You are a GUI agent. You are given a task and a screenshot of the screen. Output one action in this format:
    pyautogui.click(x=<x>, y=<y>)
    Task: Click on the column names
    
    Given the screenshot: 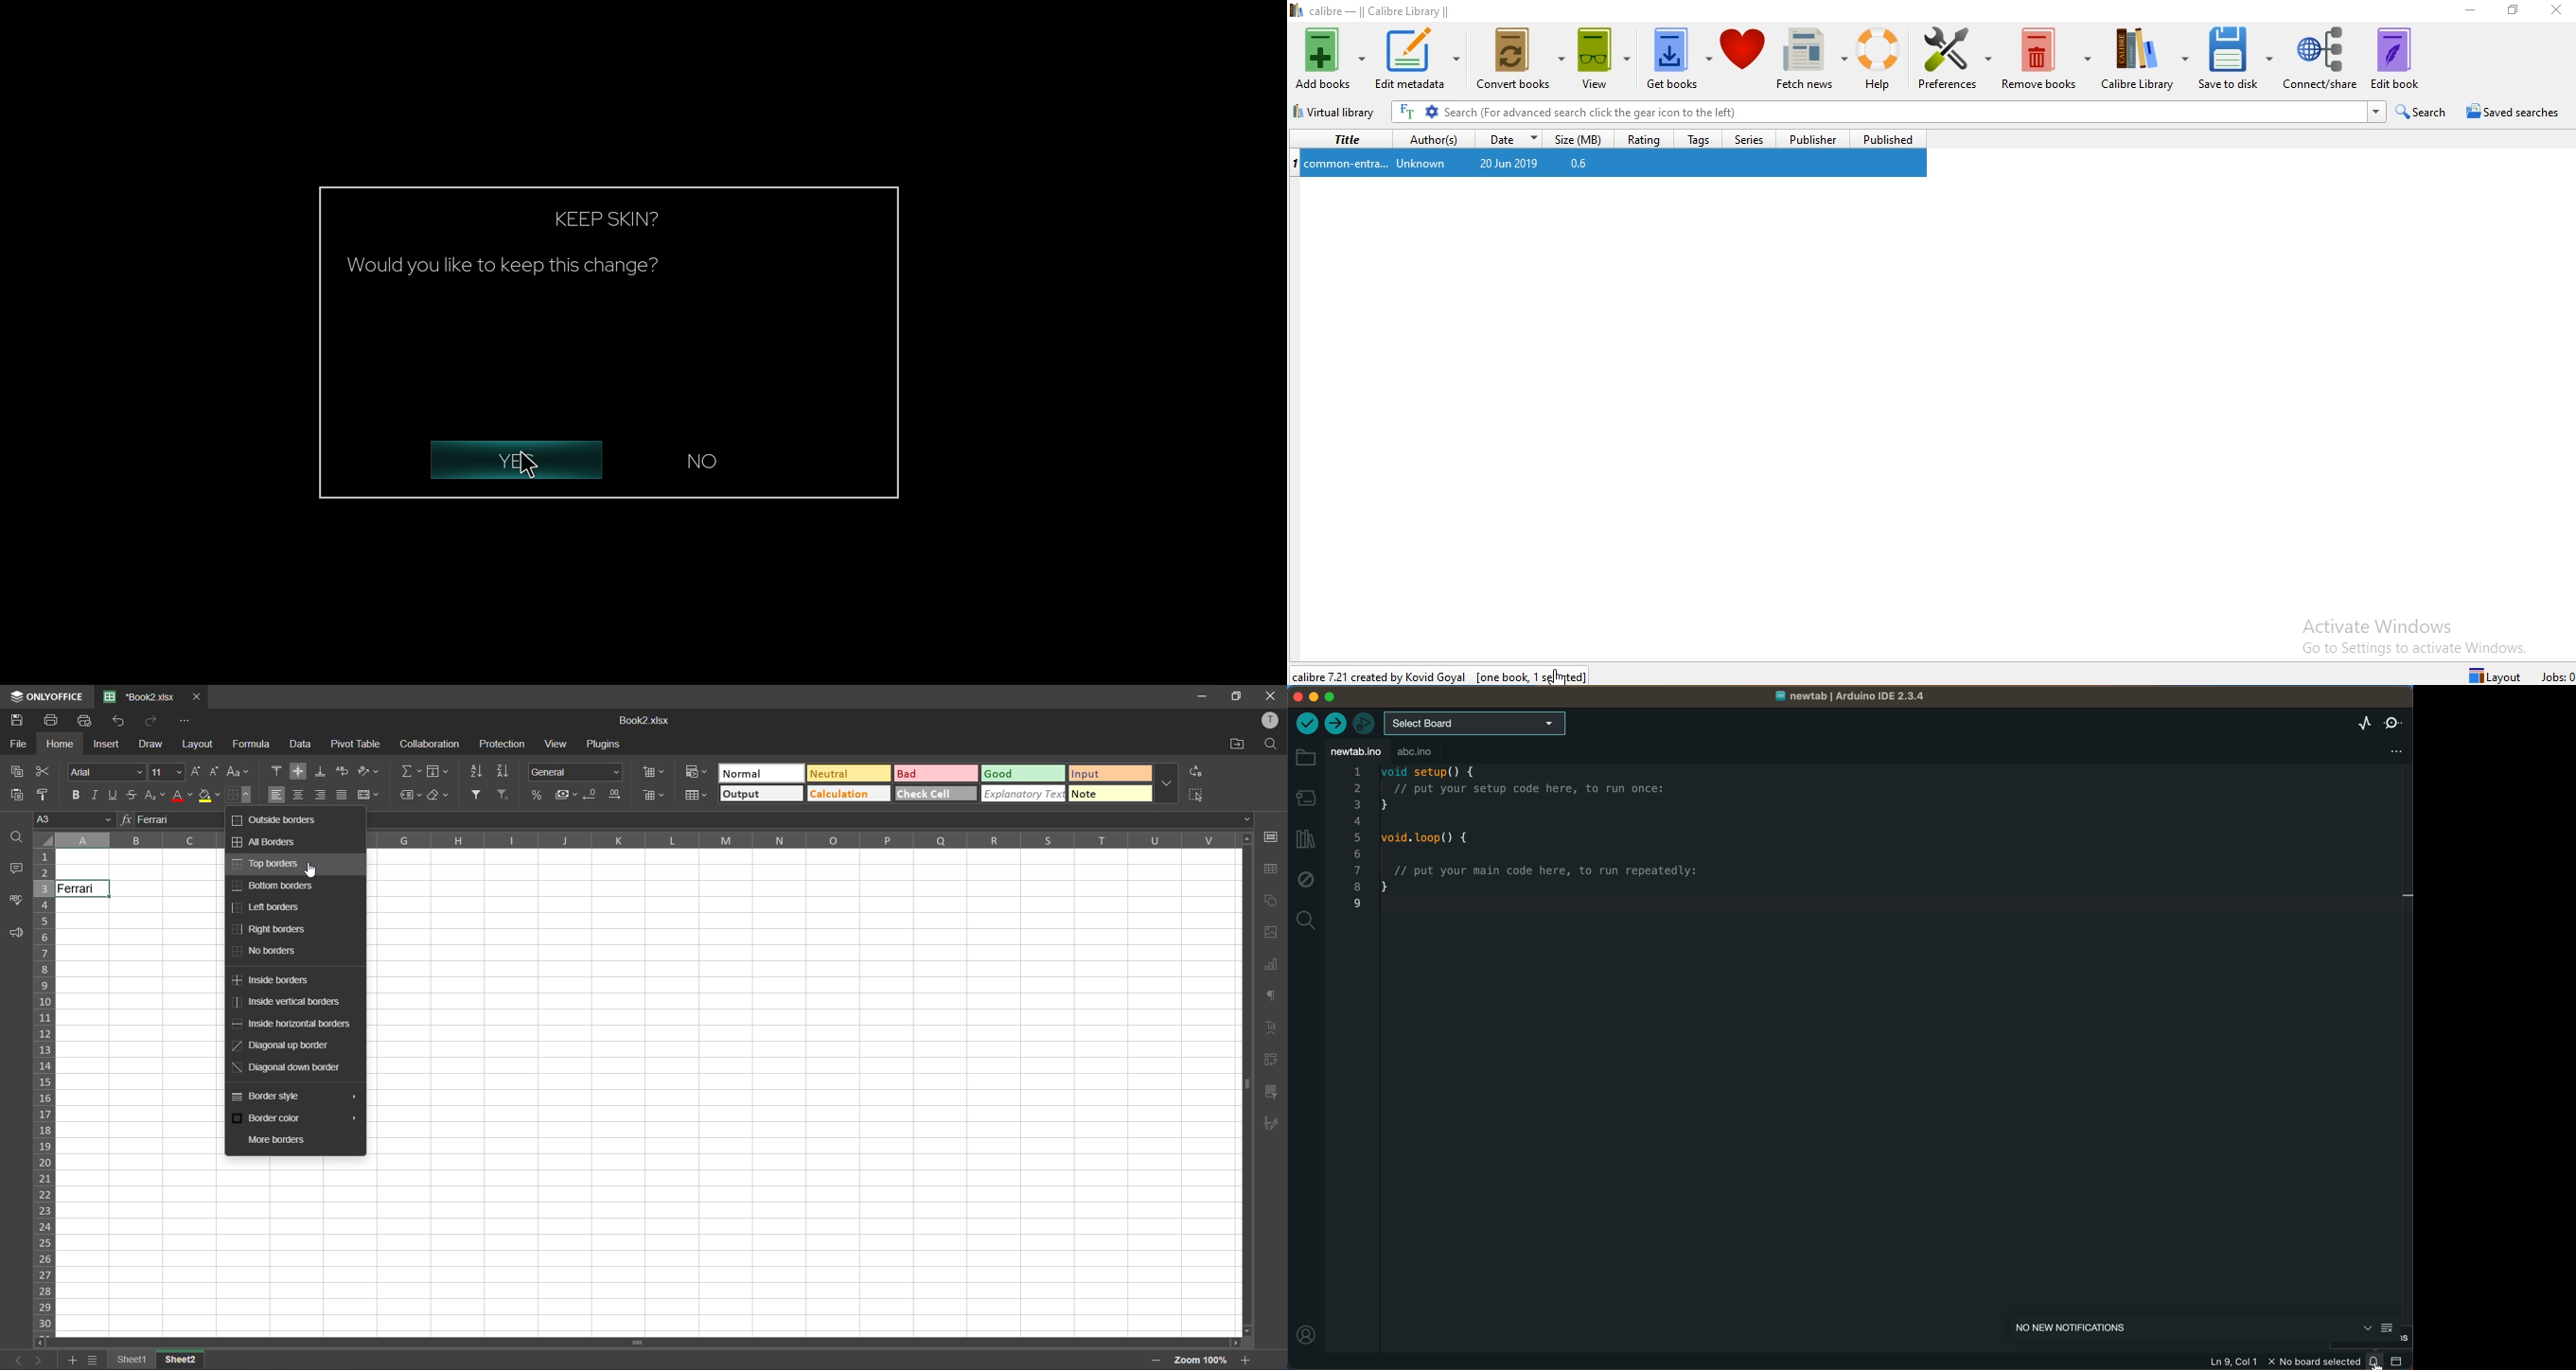 What is the action you would take?
    pyautogui.click(x=800, y=839)
    